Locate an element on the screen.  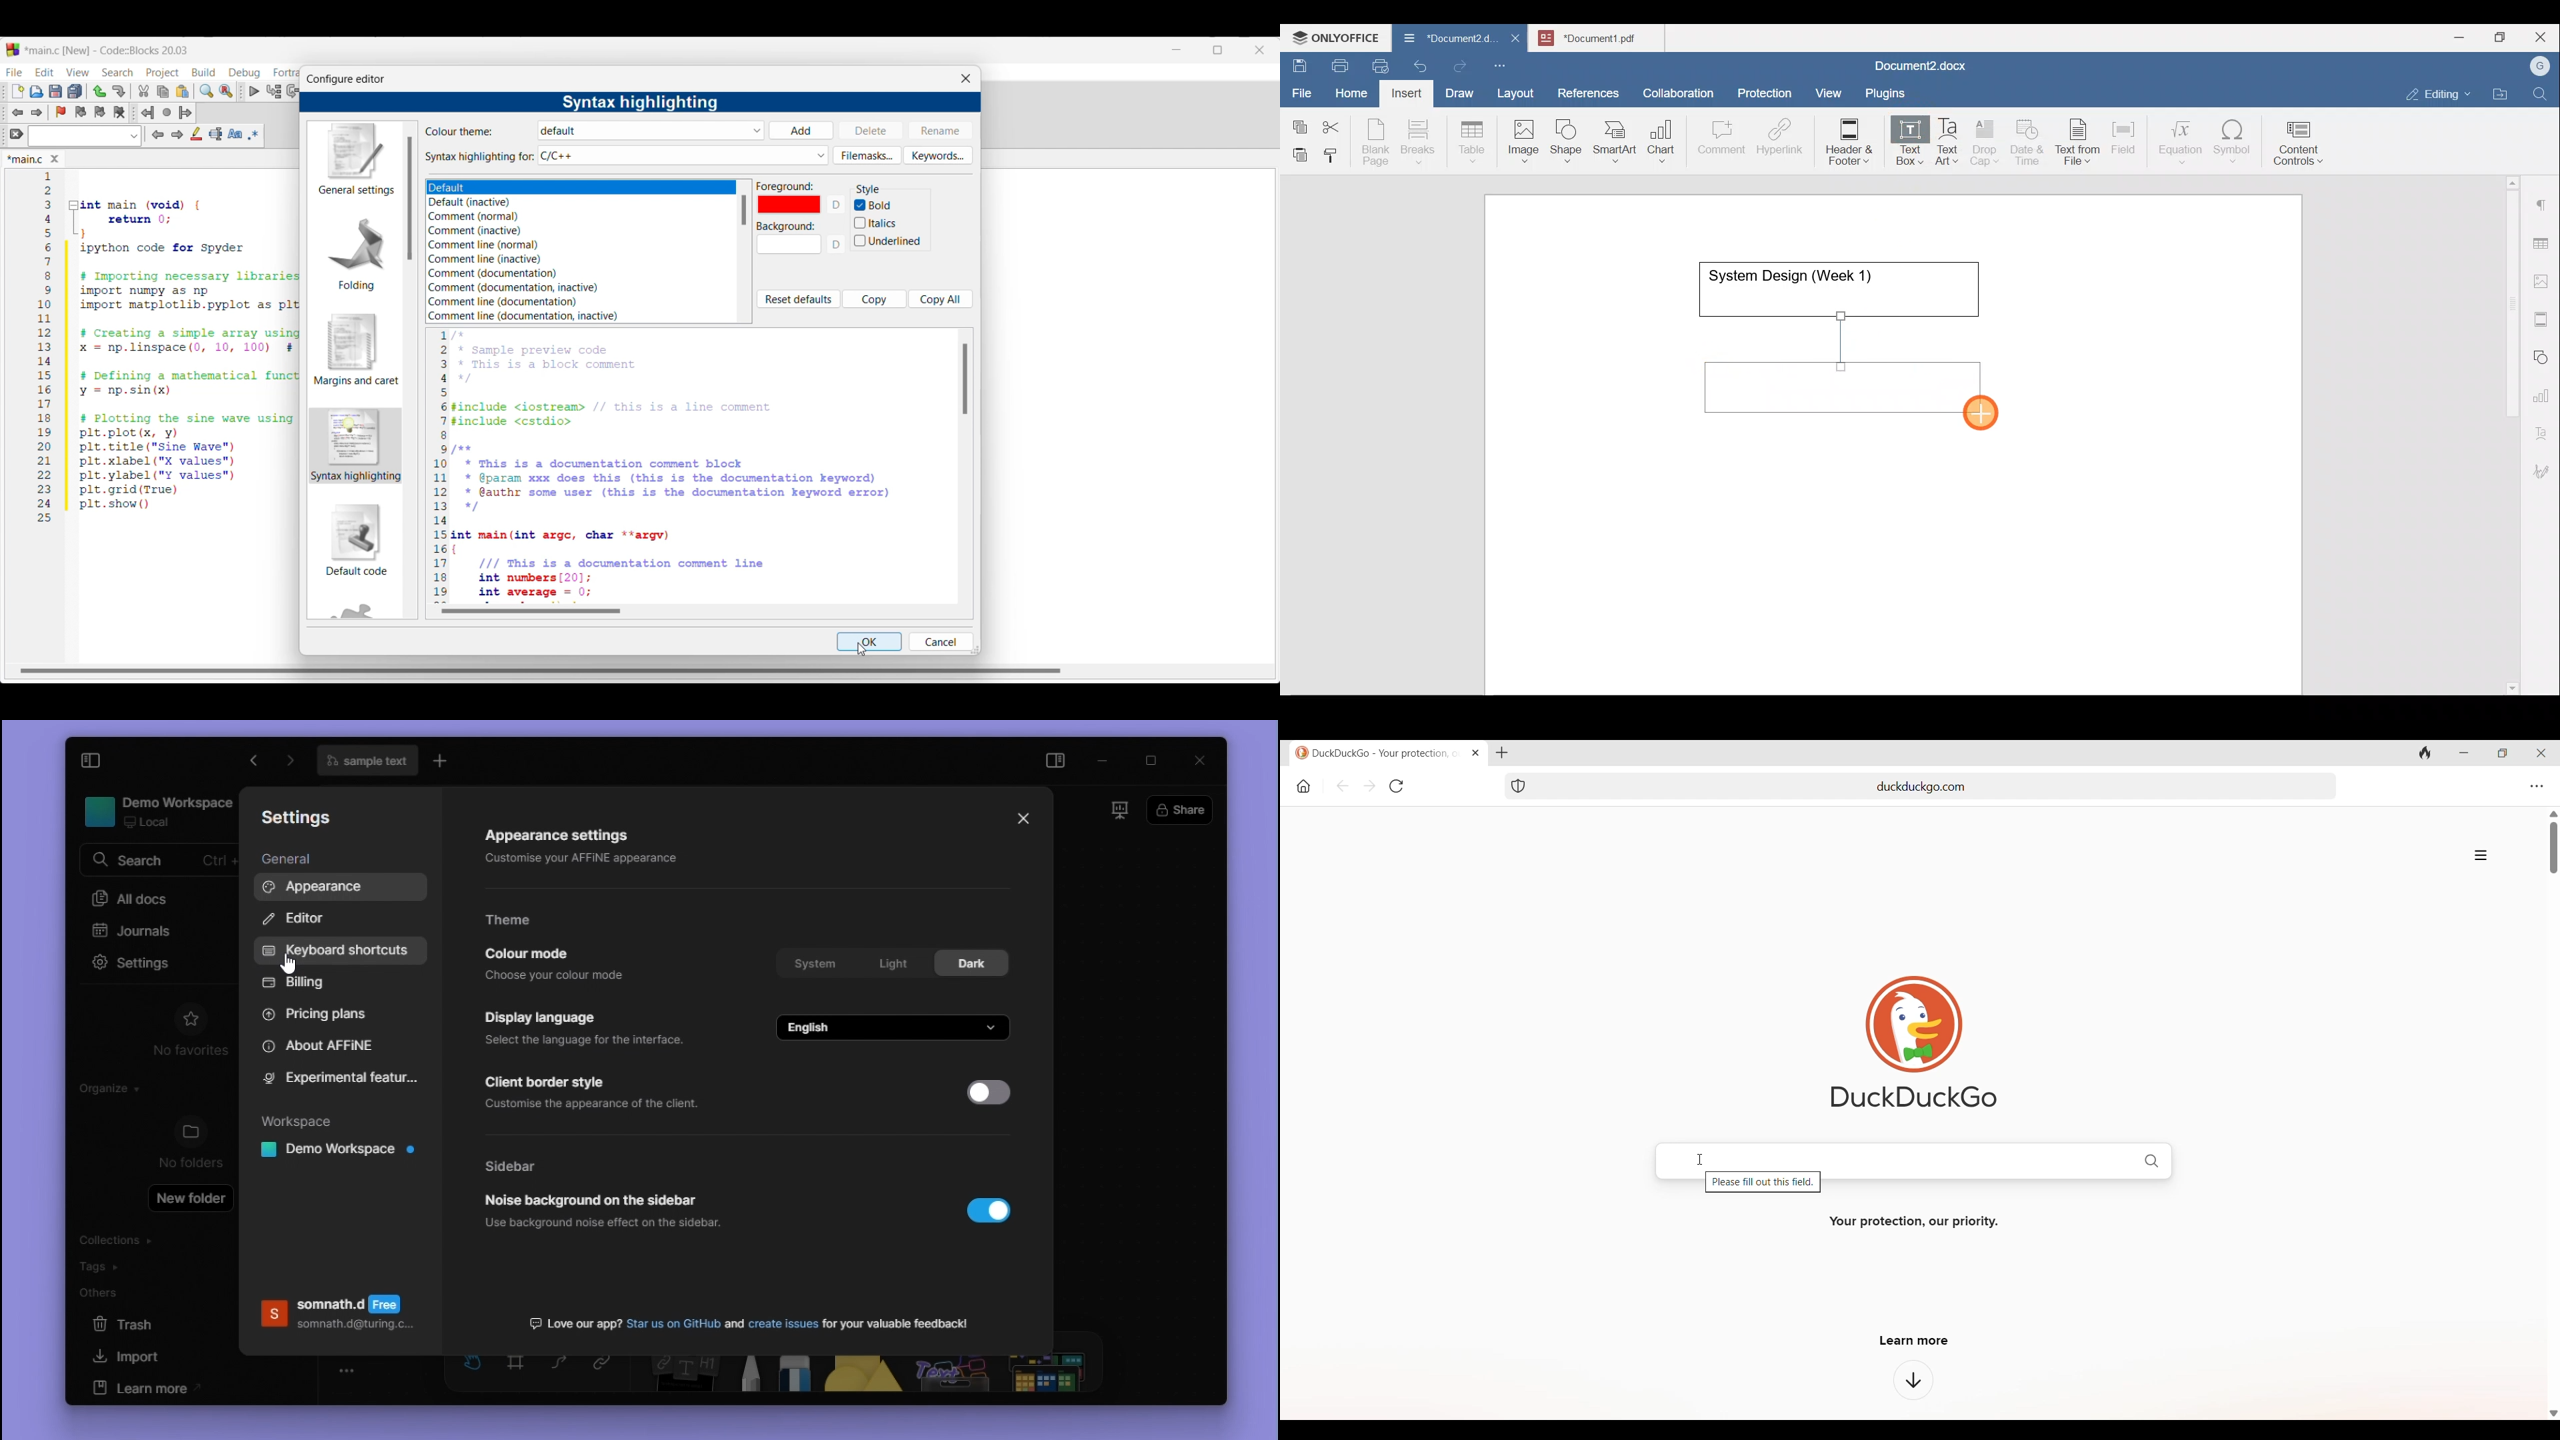
Comment is located at coordinates (1717, 141).